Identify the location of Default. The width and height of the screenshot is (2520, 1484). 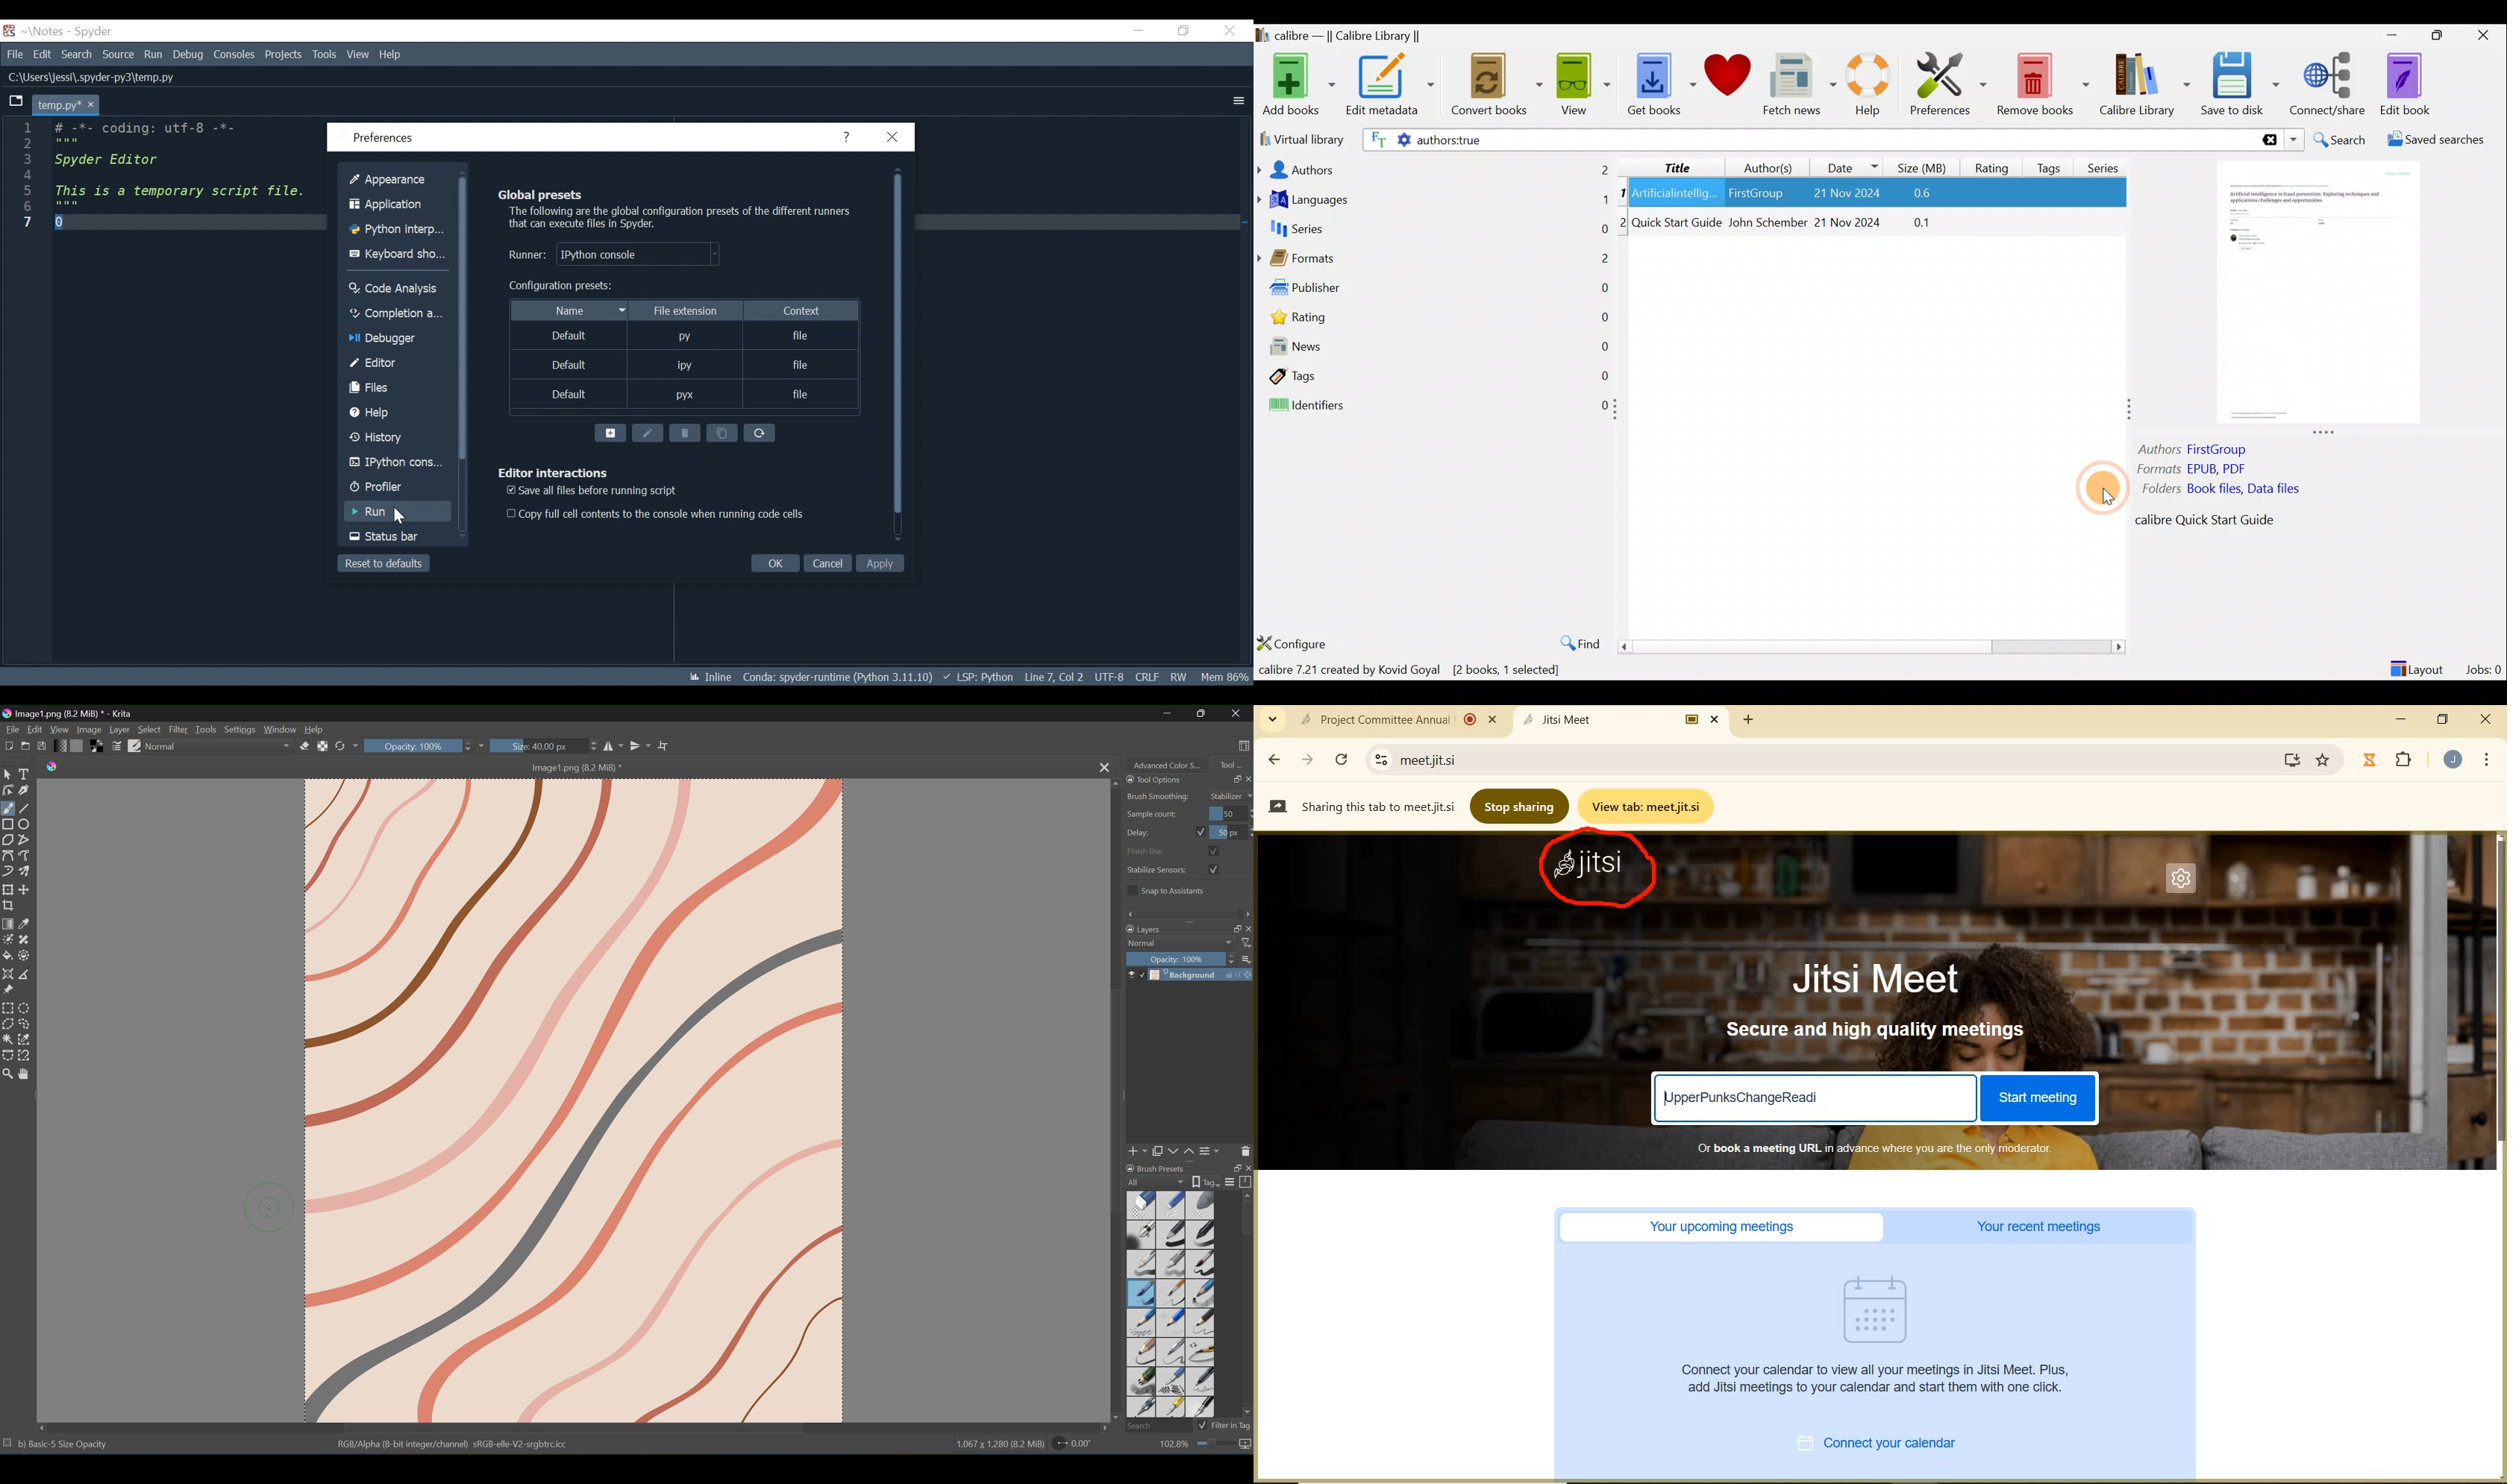
(569, 396).